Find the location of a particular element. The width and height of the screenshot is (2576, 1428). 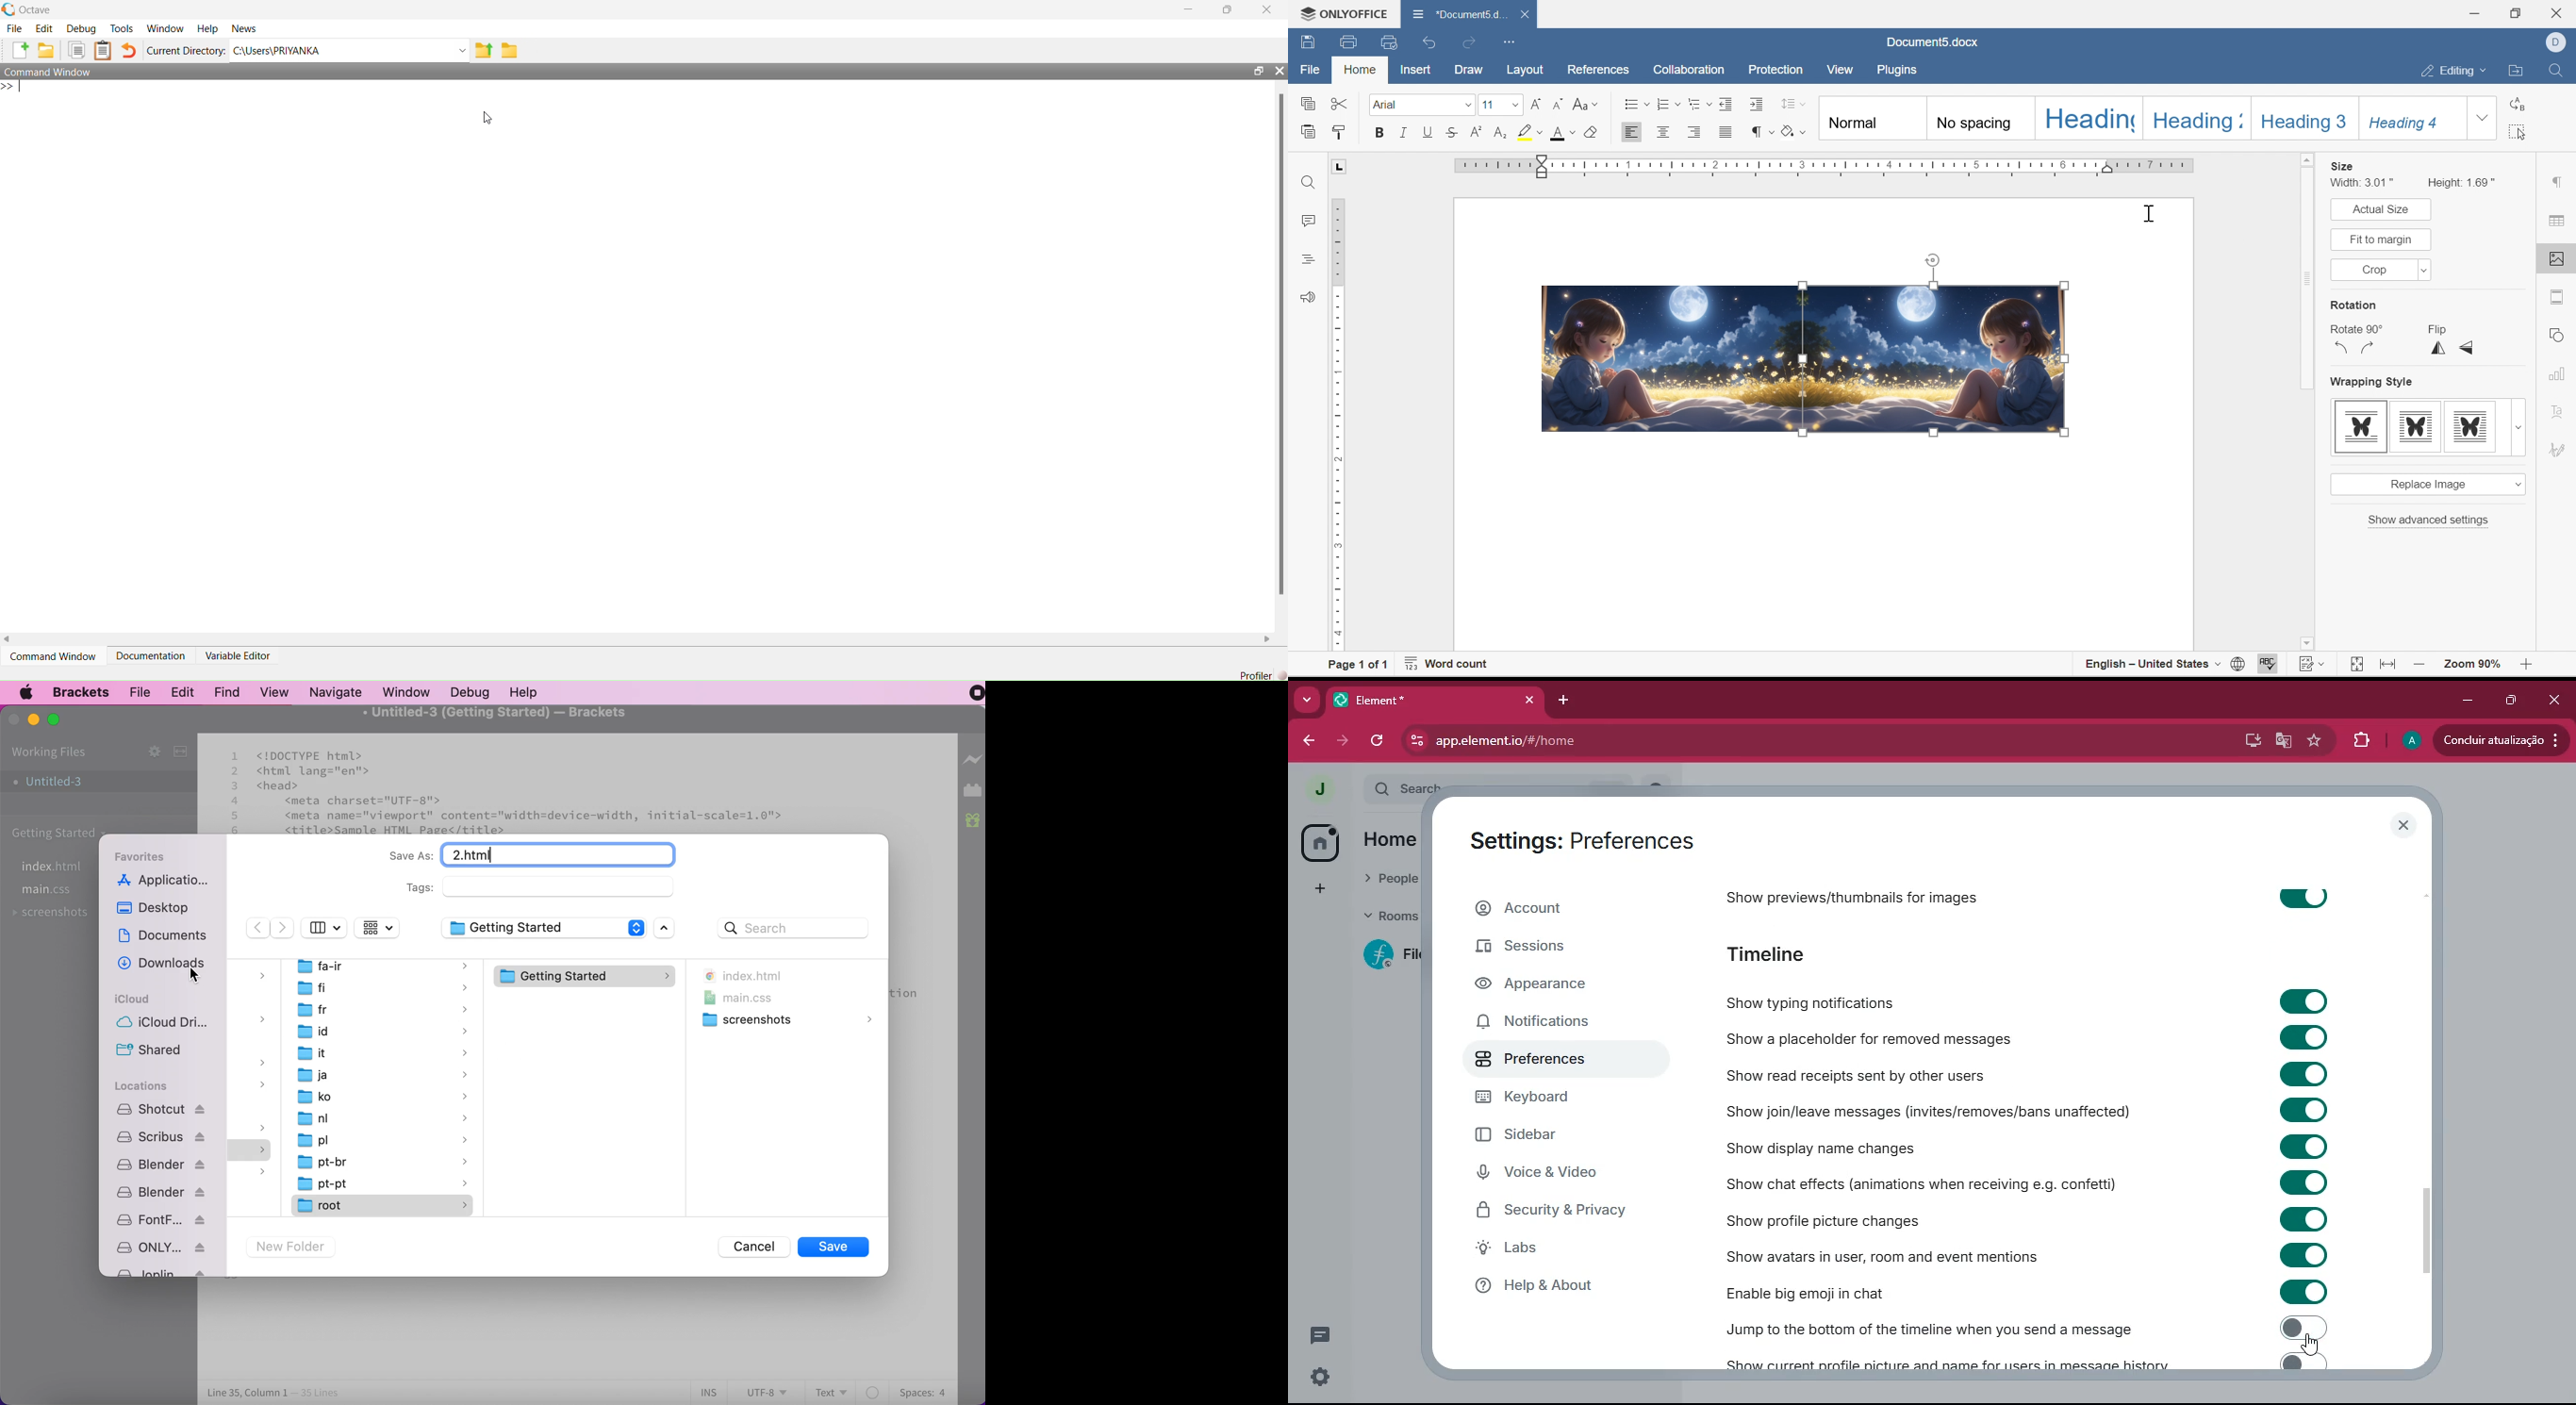

desktop is located at coordinates (159, 909).